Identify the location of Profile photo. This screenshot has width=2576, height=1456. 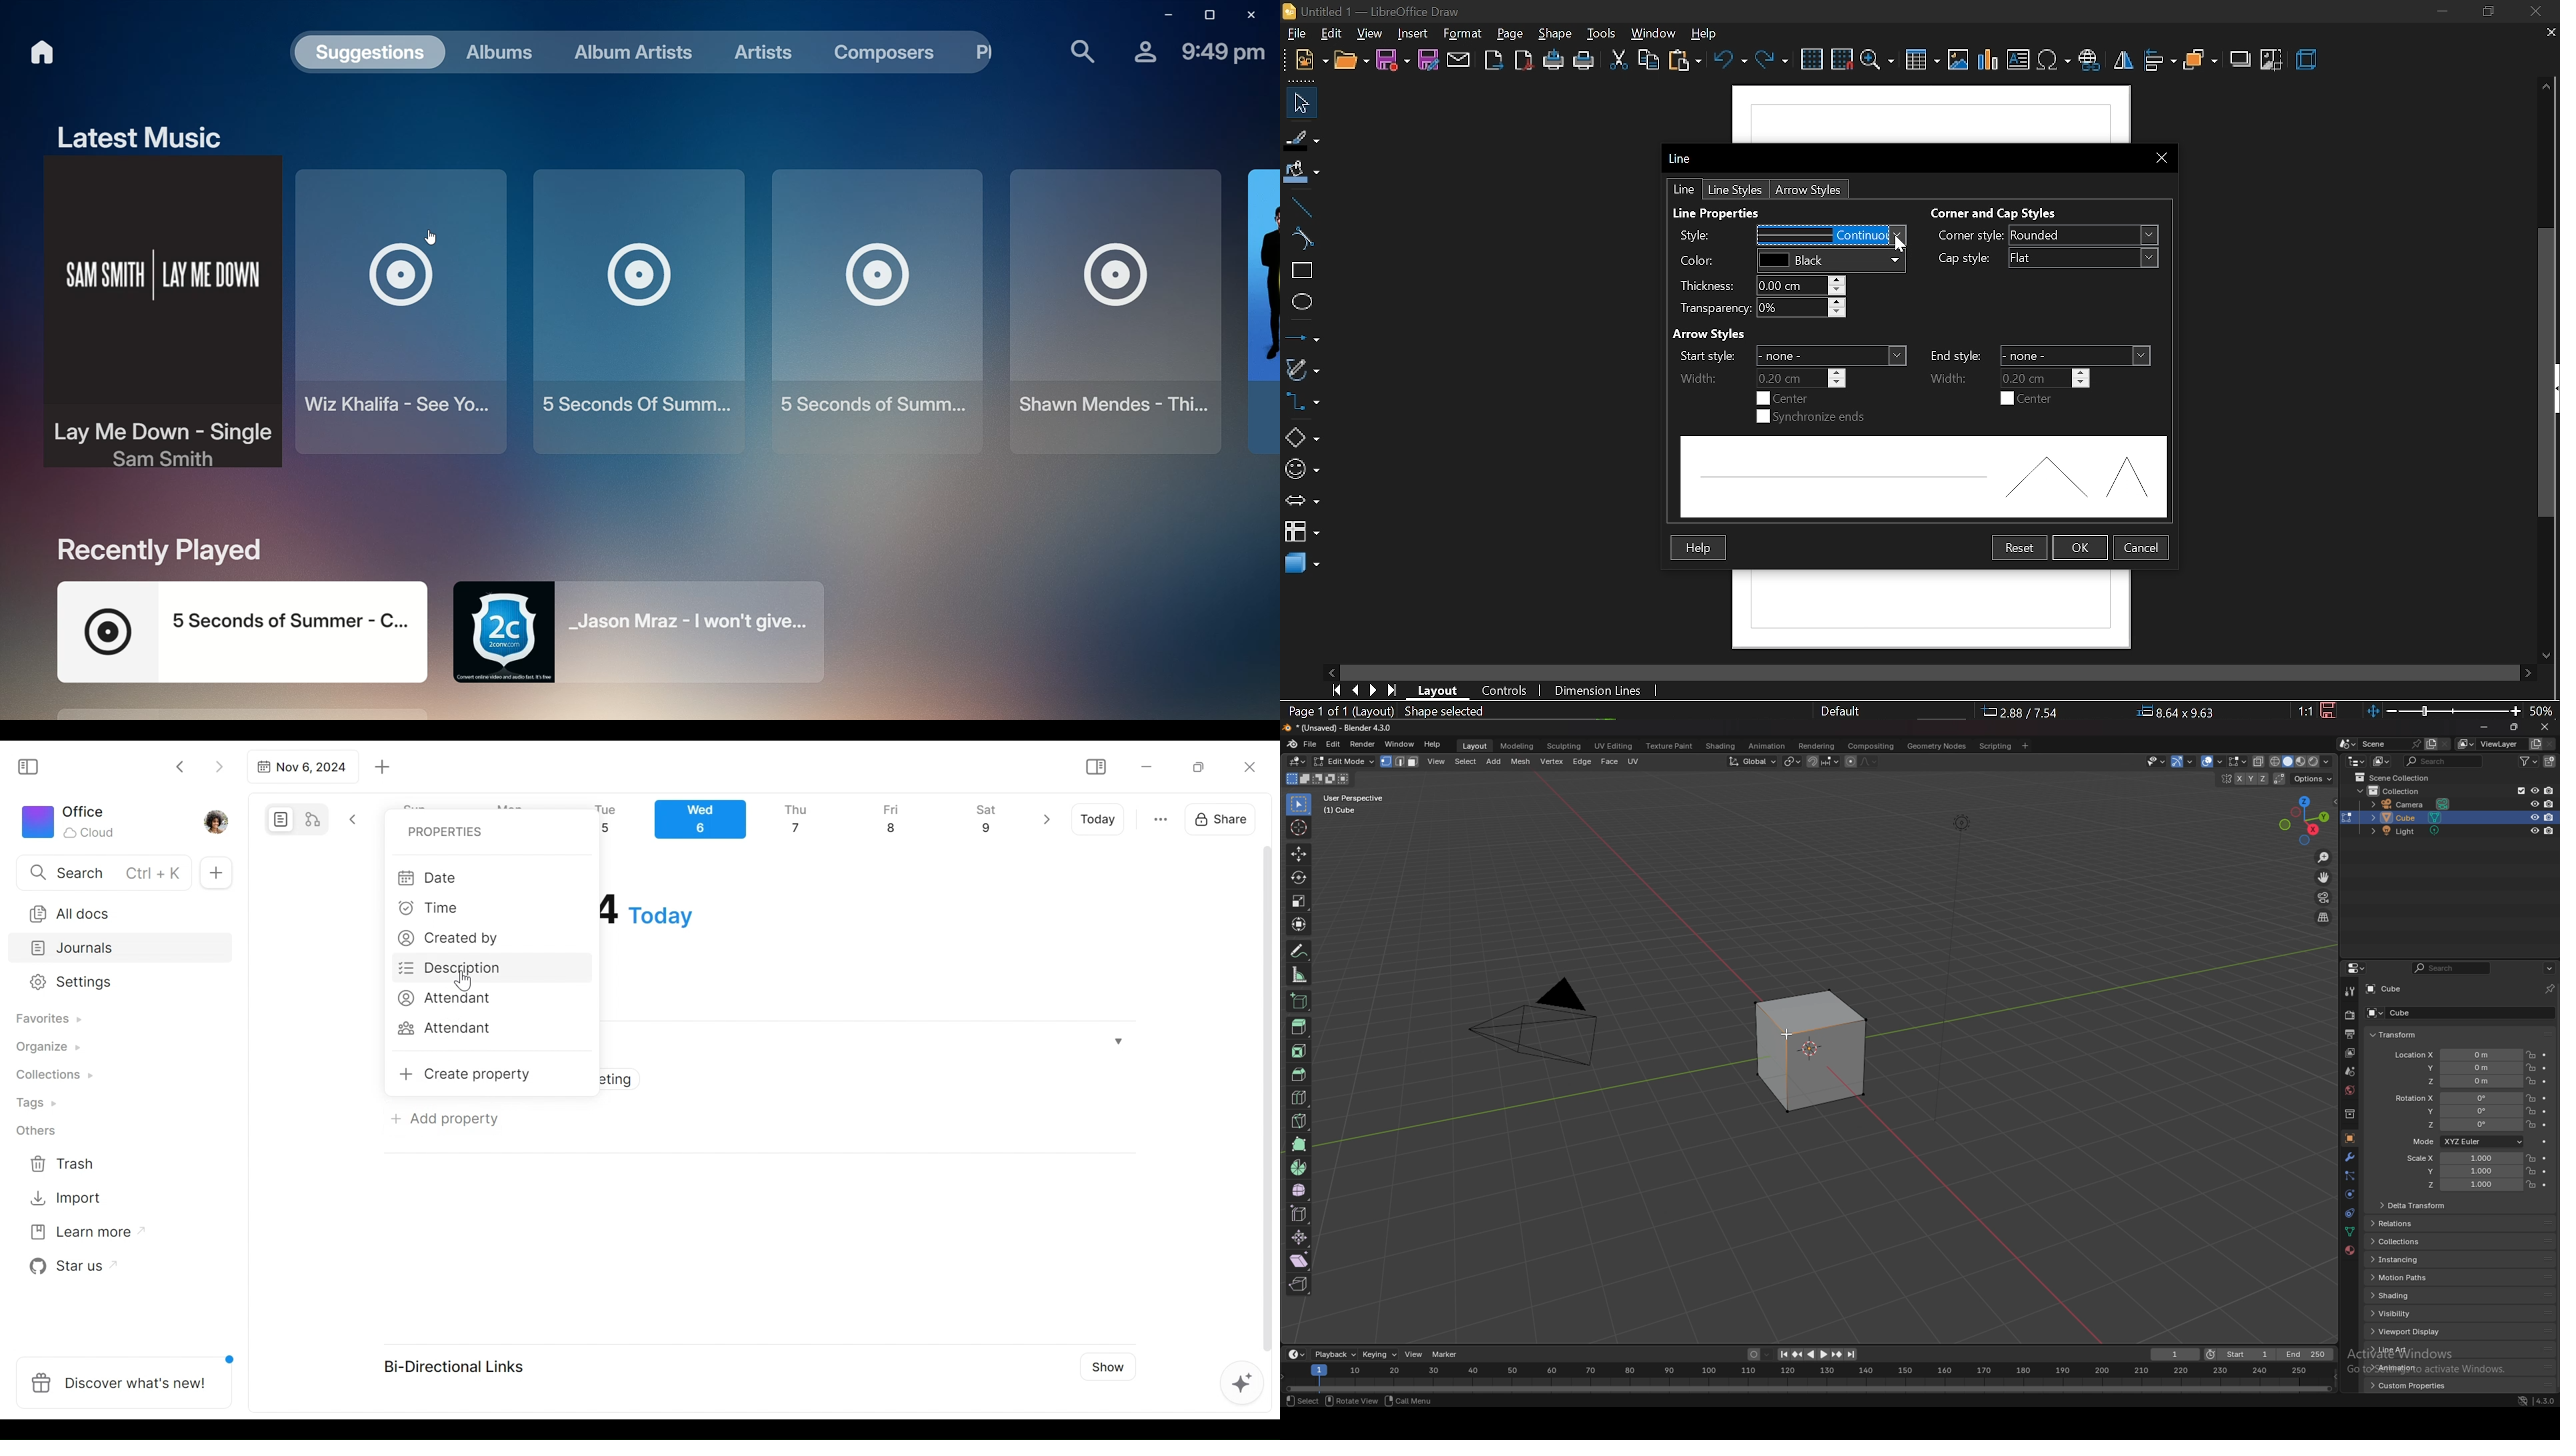
(217, 819).